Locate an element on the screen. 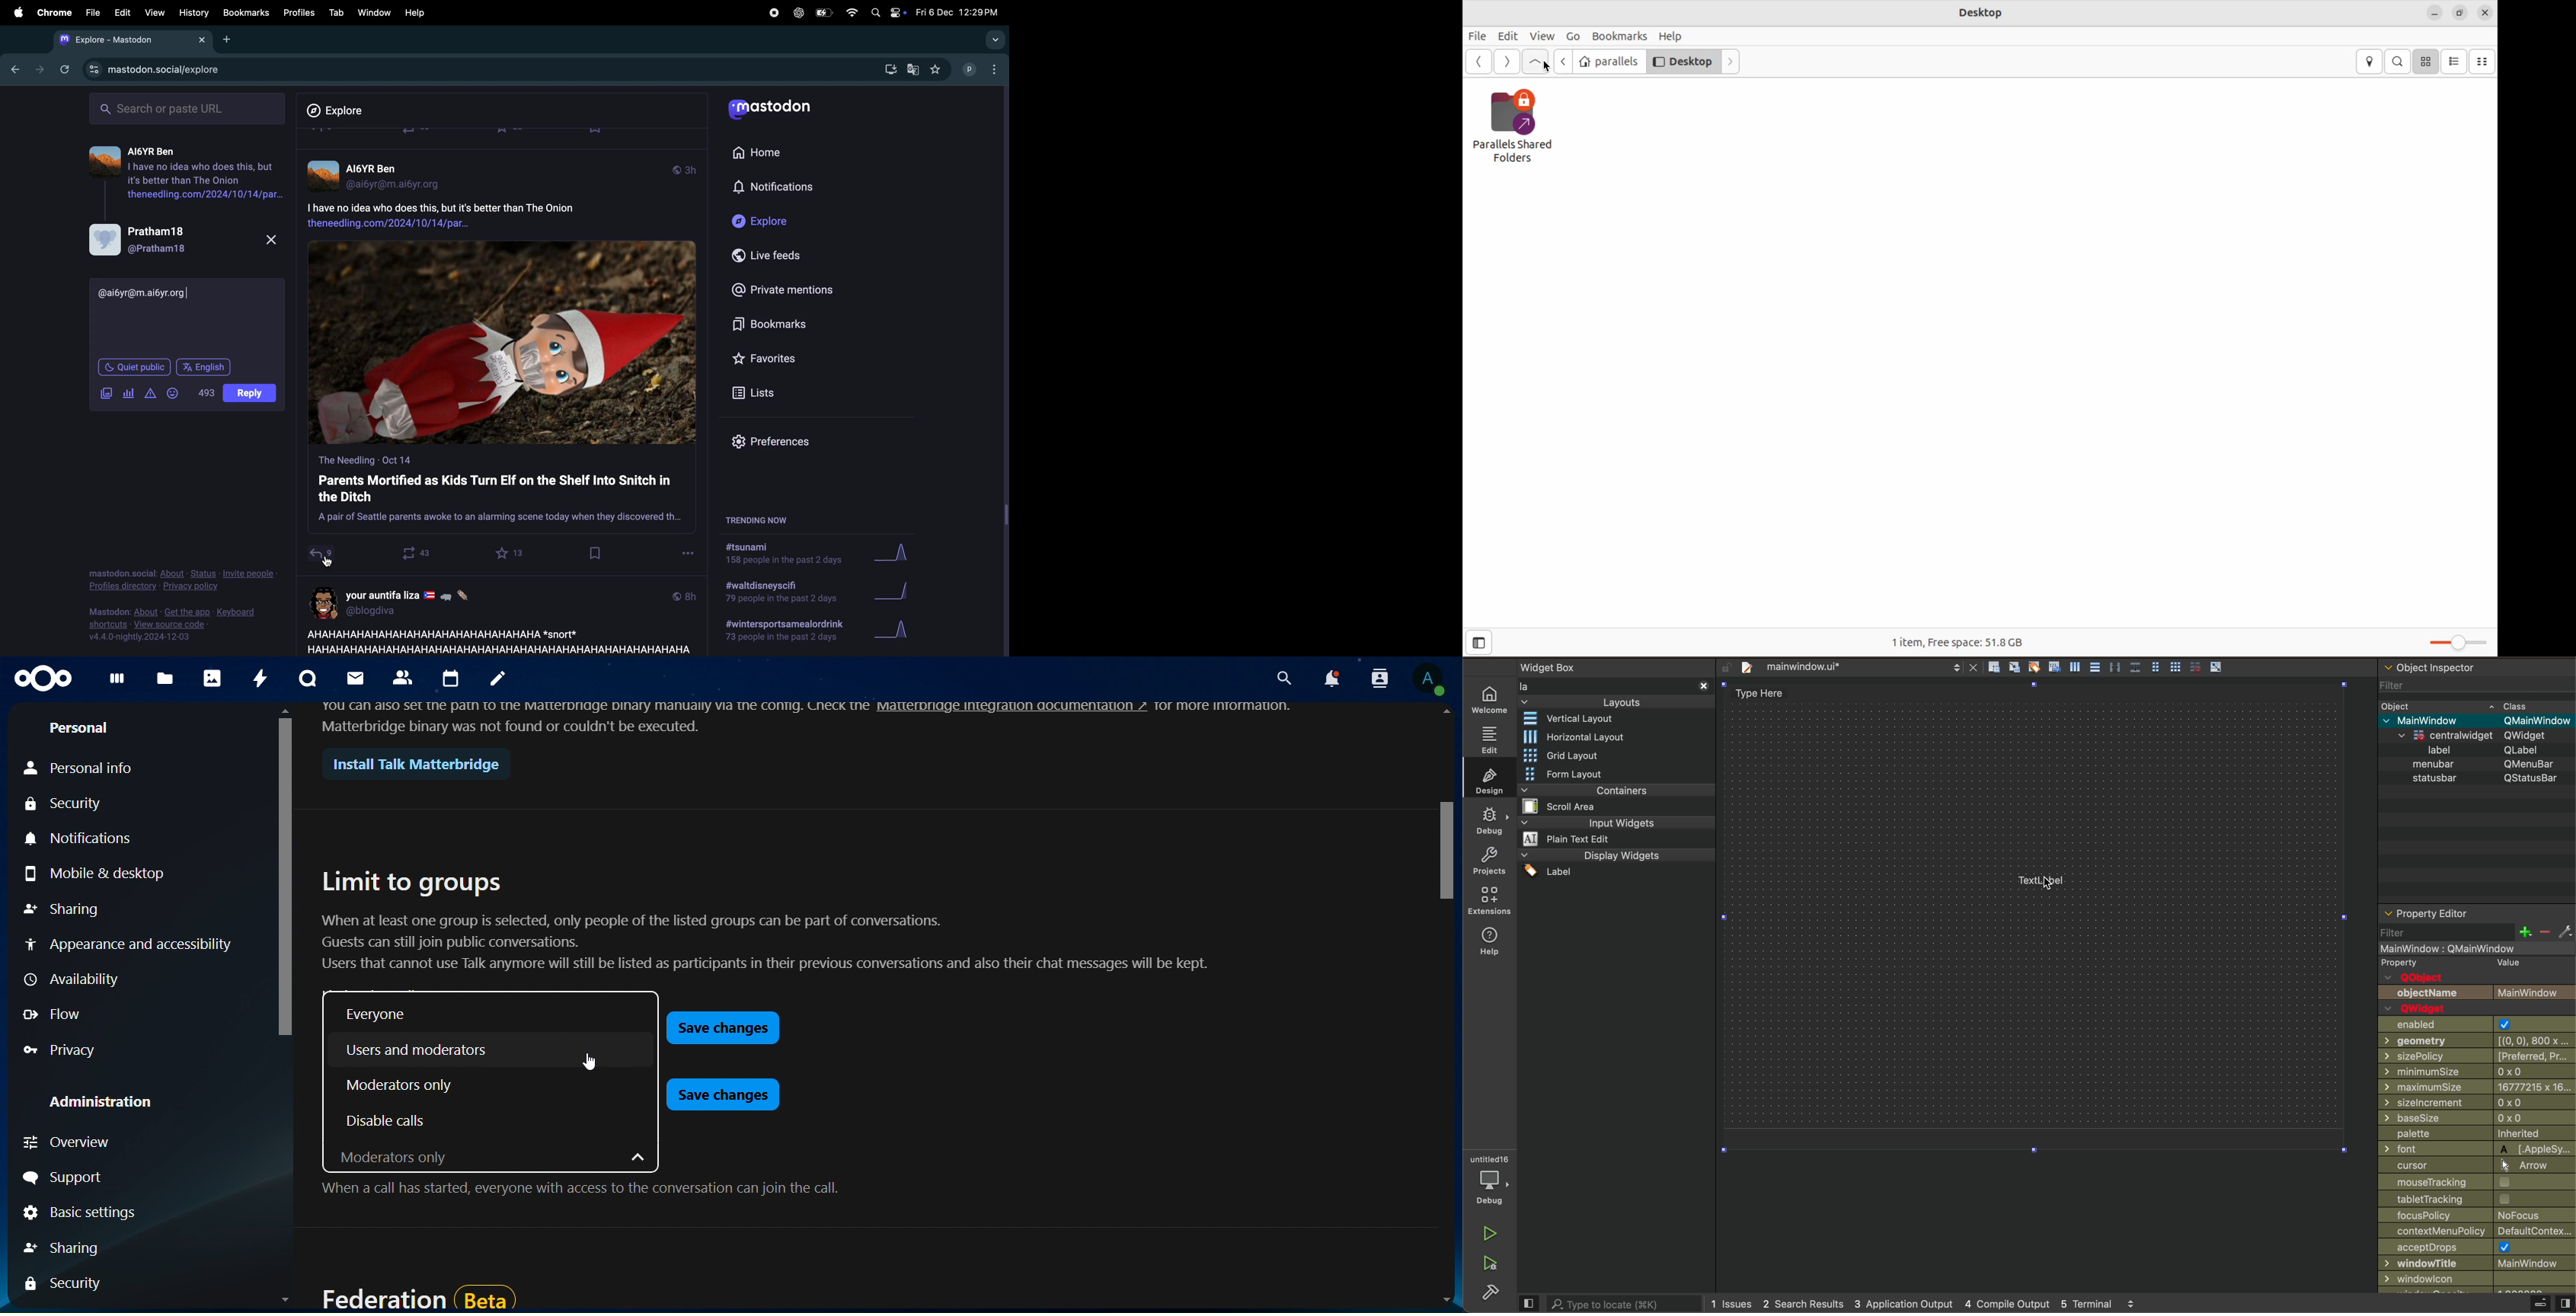 This screenshot has height=1316, width=2576. emoji is located at coordinates (174, 392).